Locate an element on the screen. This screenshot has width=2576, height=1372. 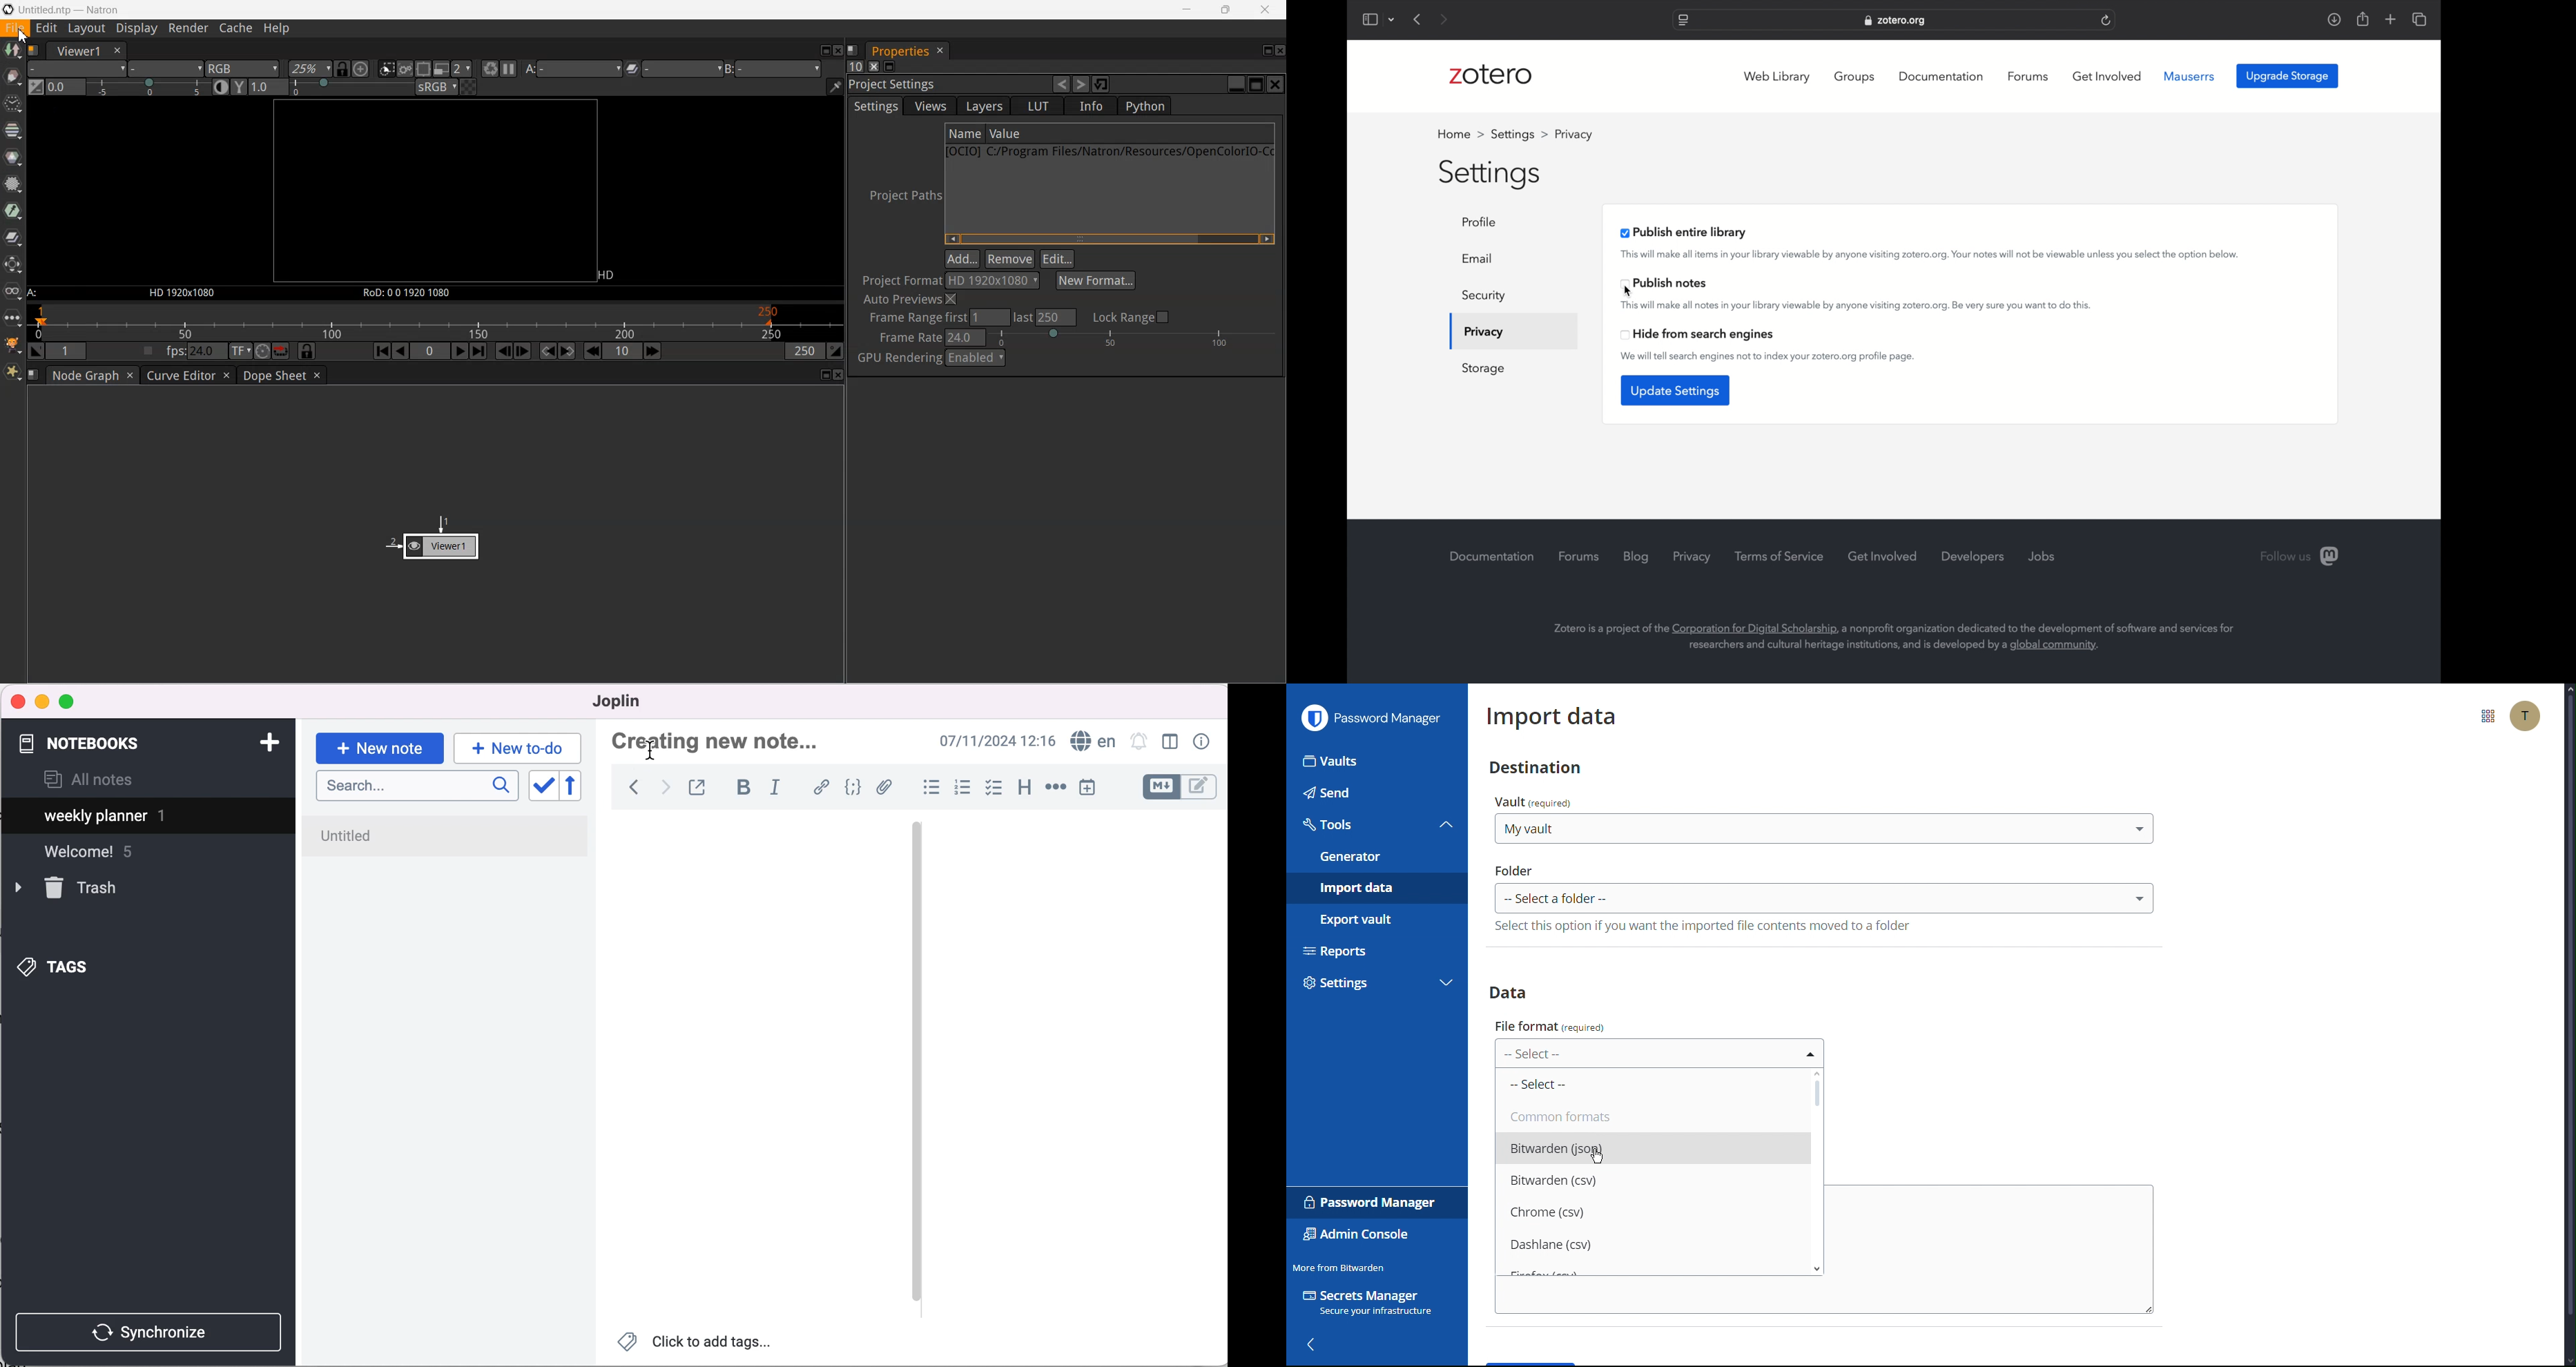
Curve Editor is located at coordinates (180, 375).